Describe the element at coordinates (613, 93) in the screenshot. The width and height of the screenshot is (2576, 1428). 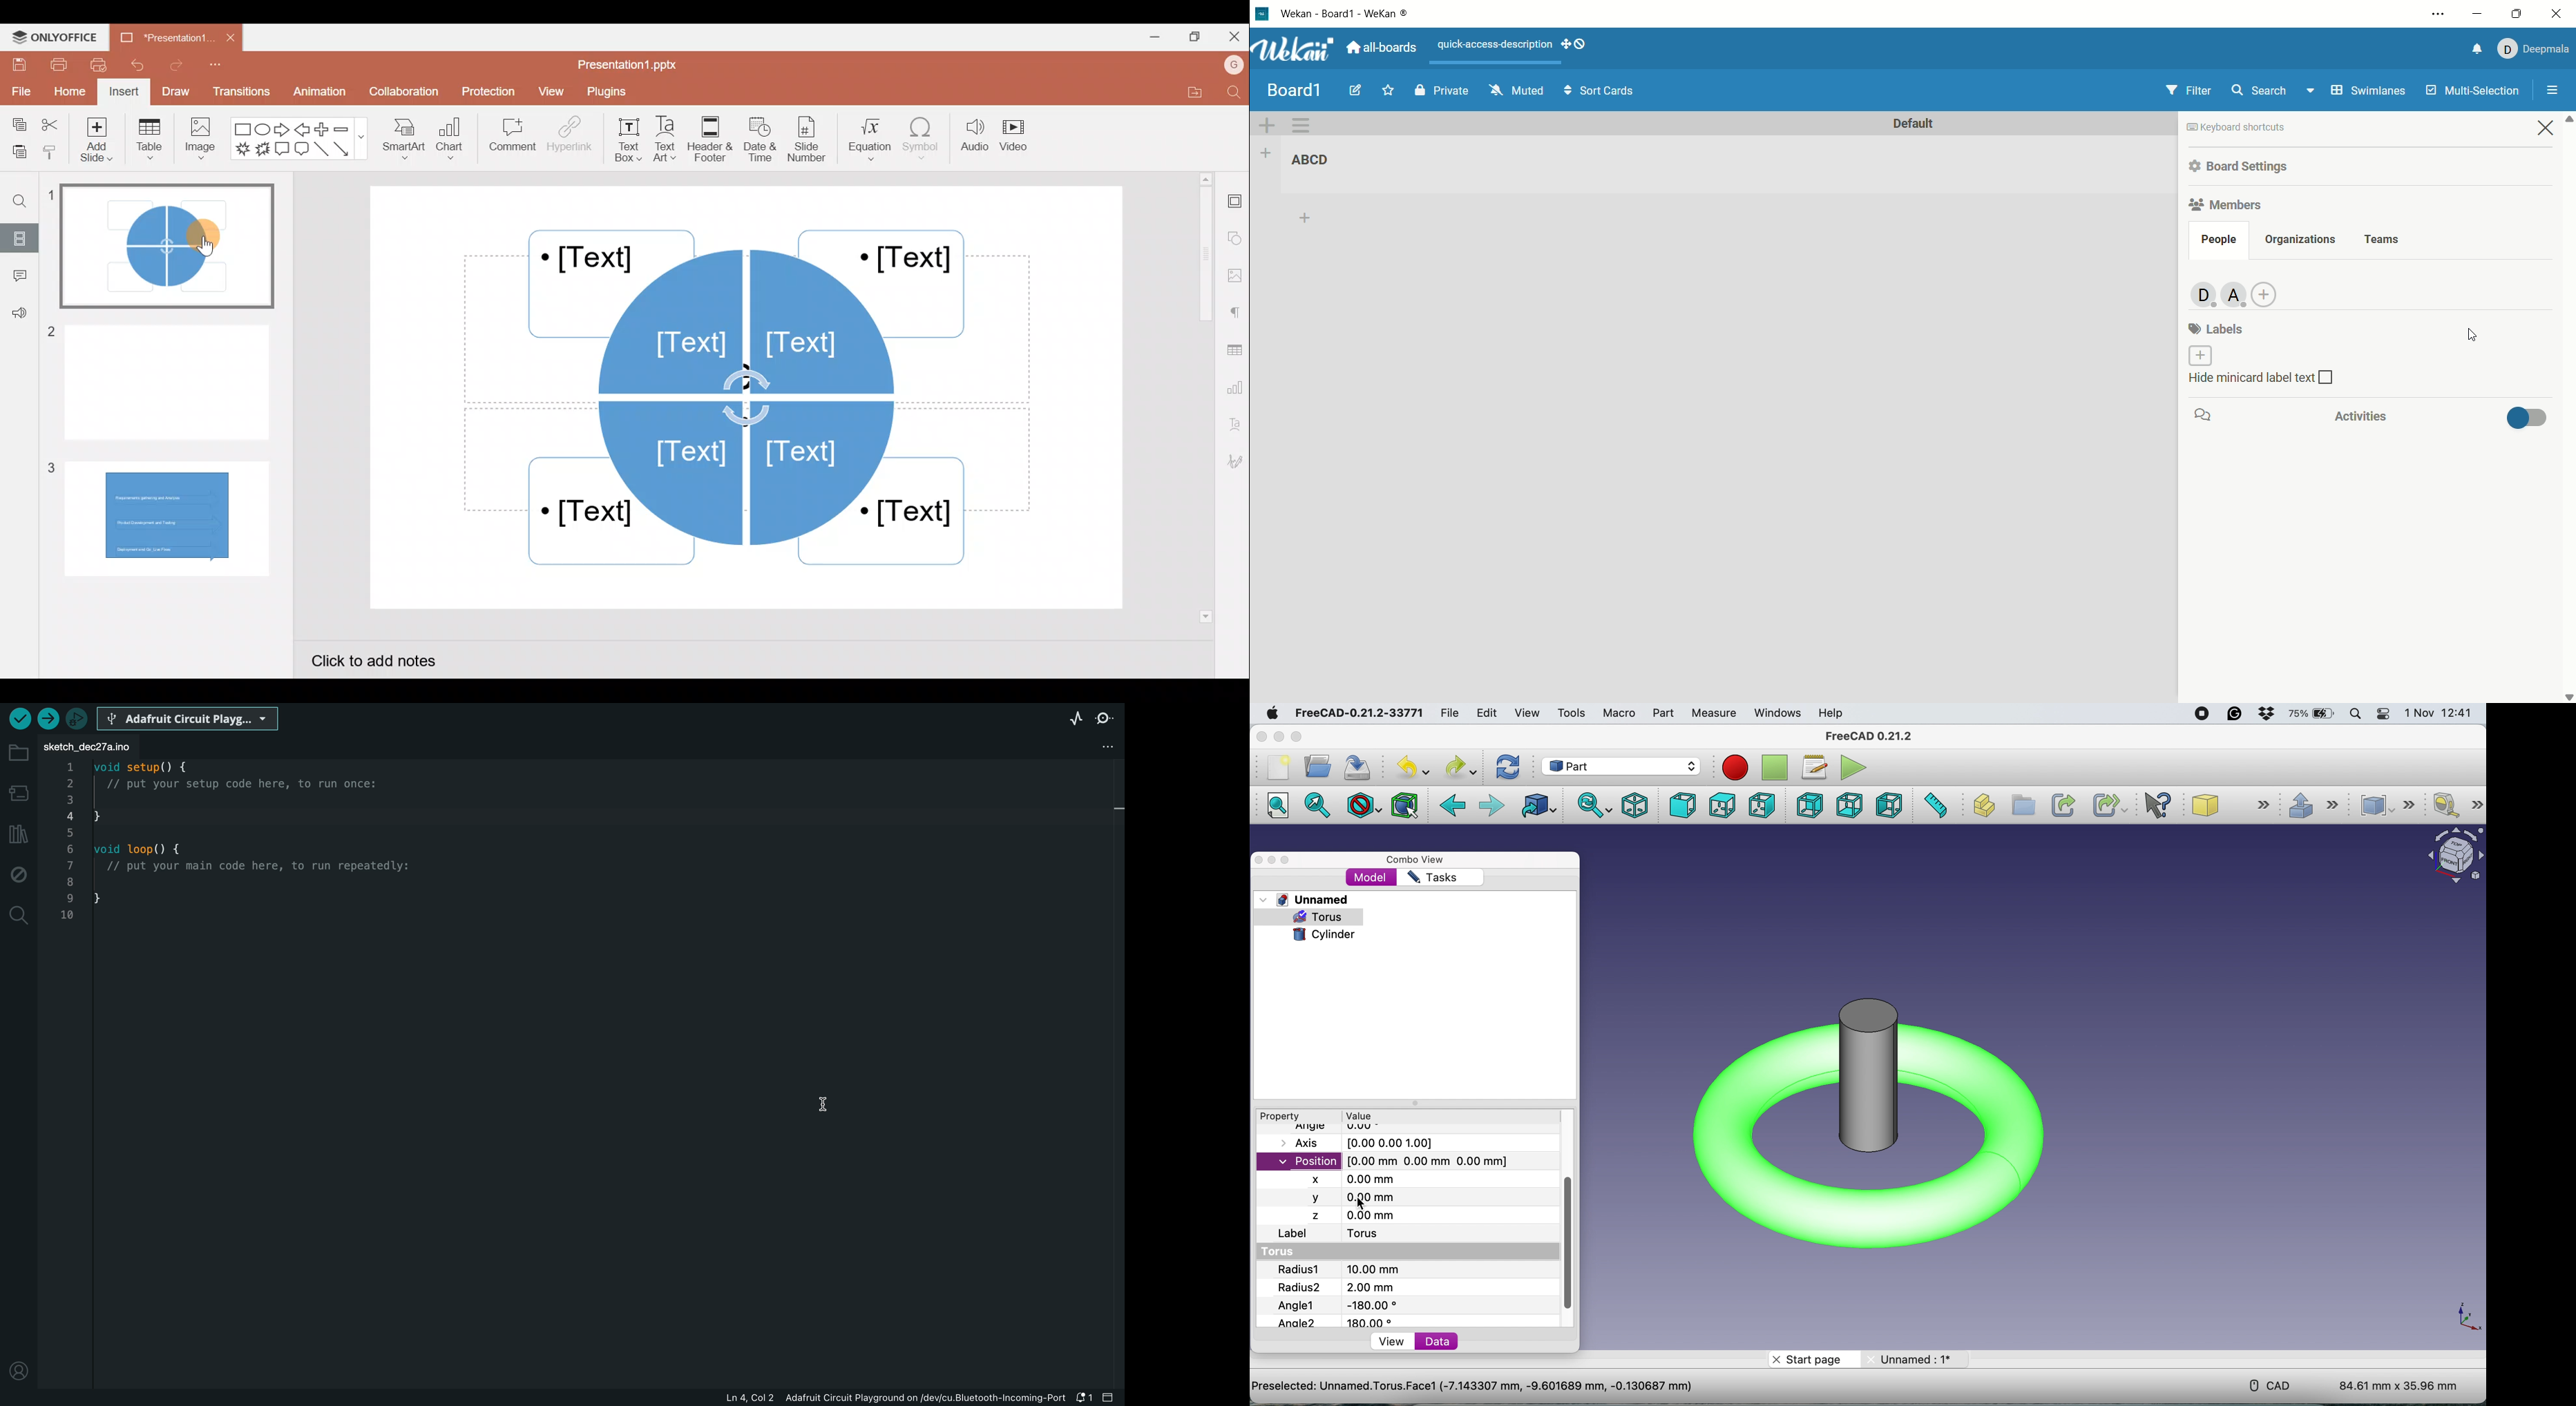
I see `Plugins` at that location.